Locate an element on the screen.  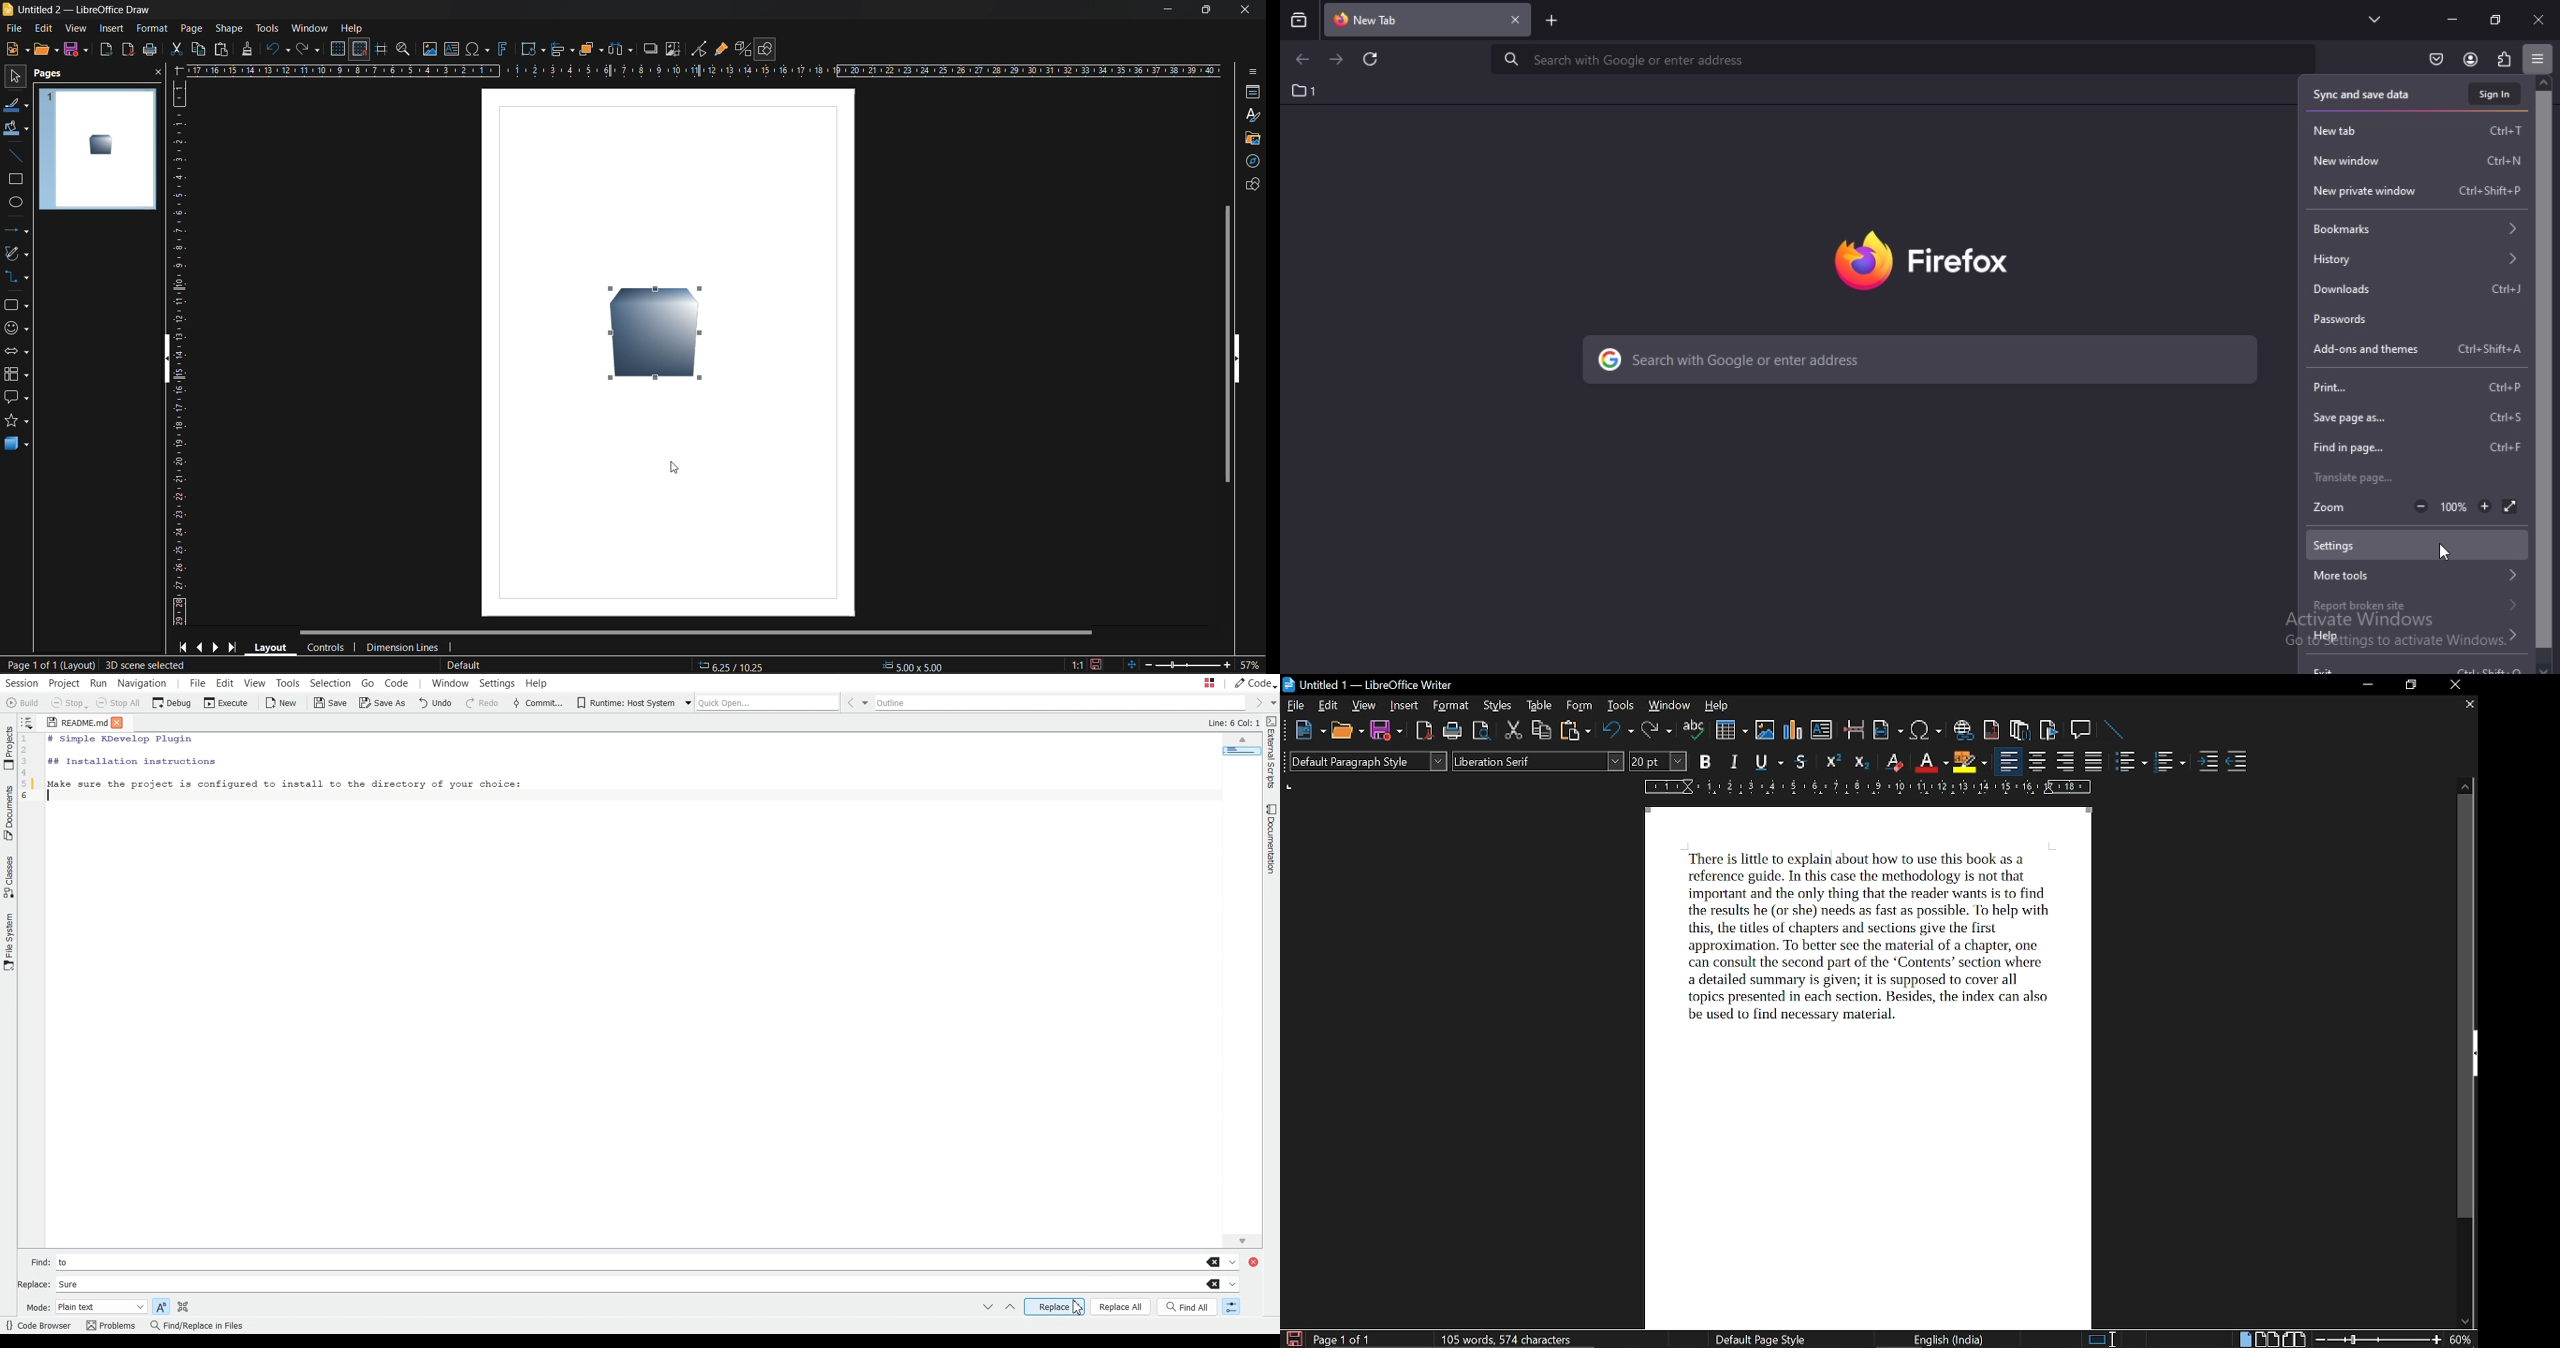
settings is located at coordinates (2417, 544).